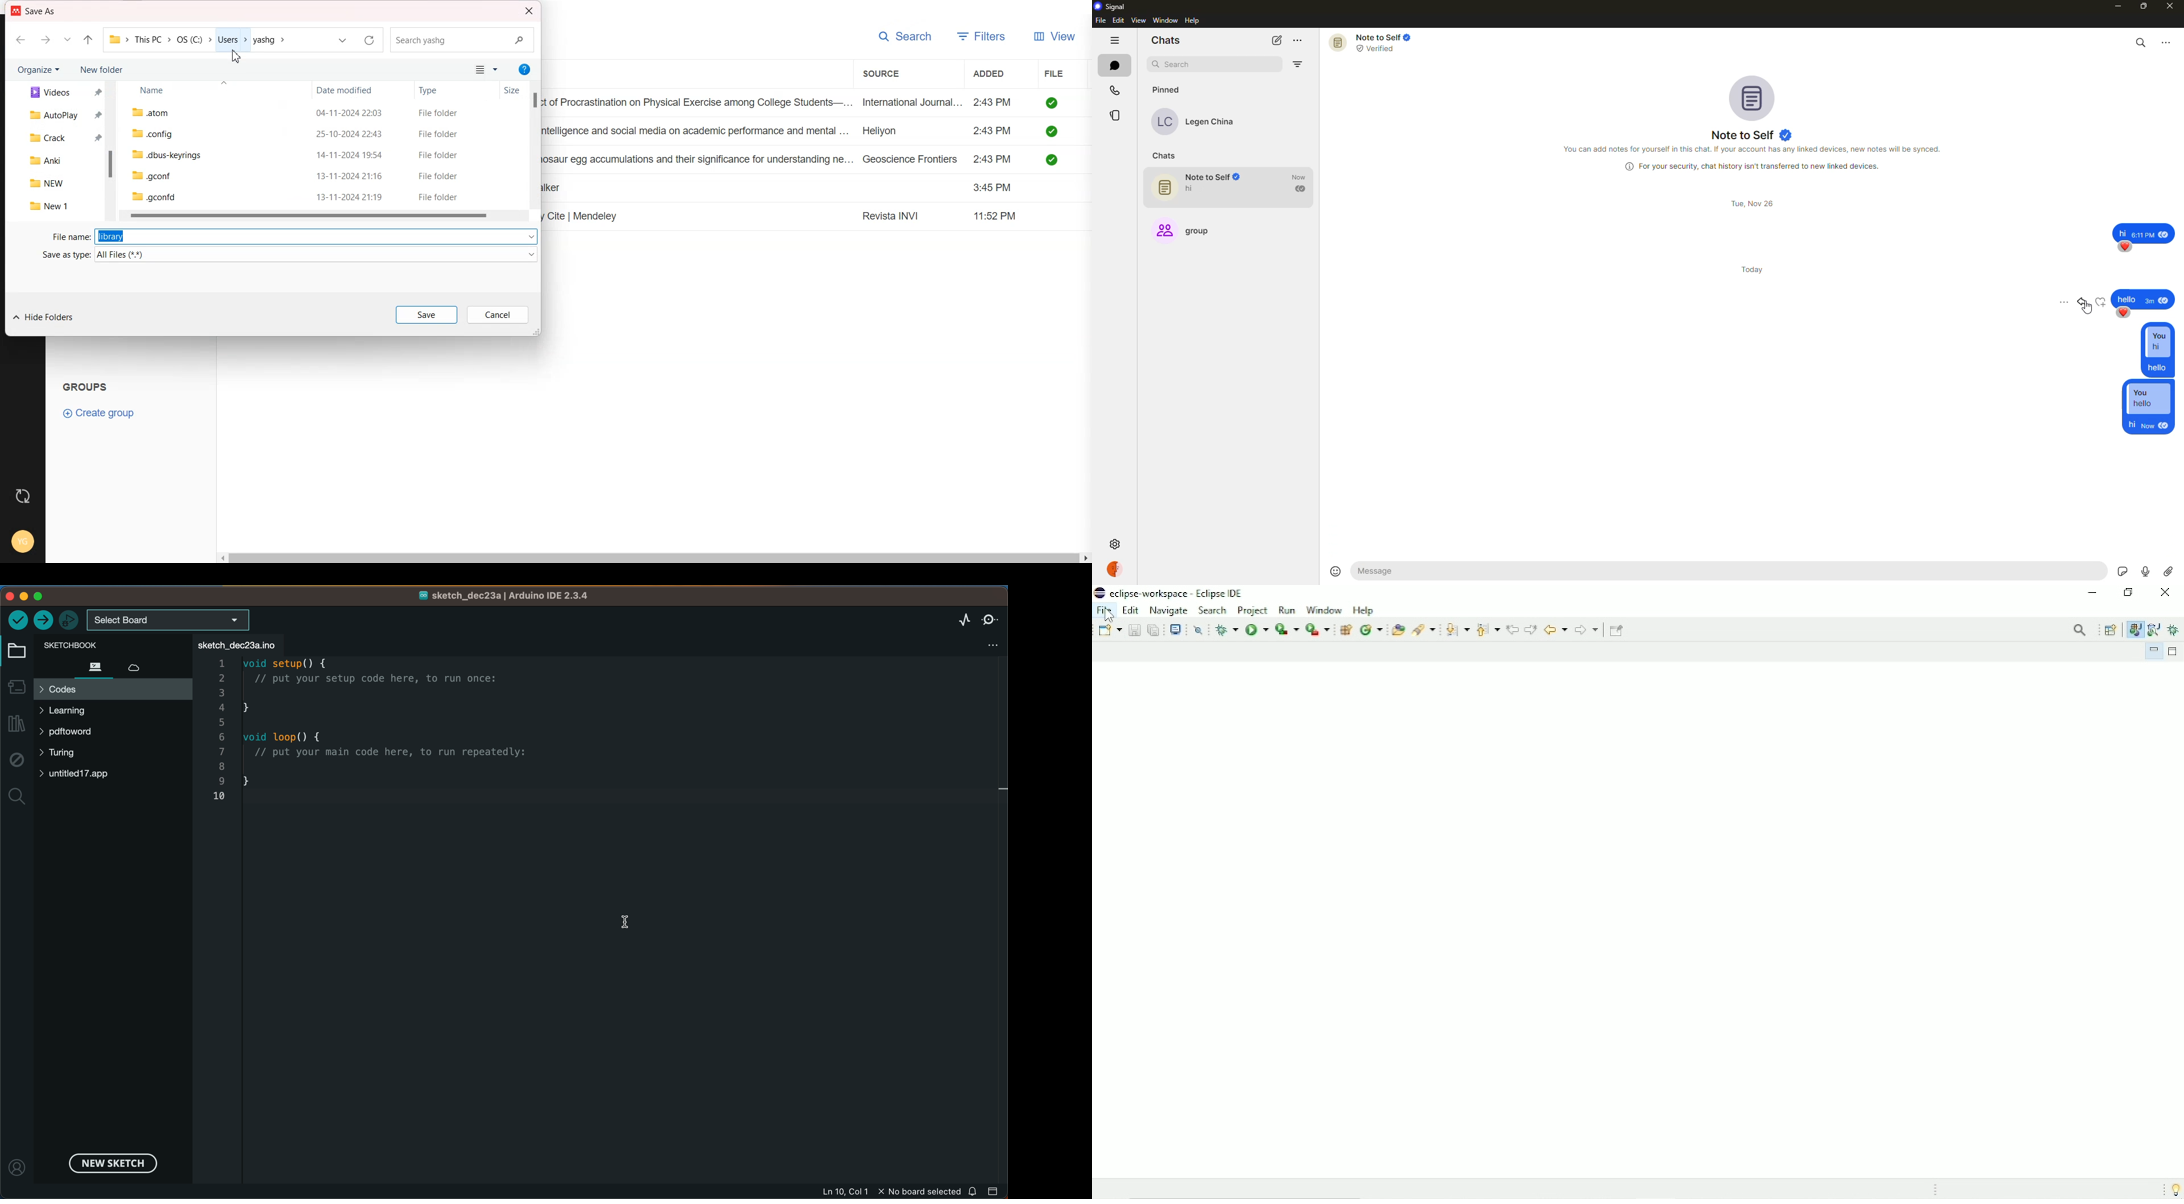  Describe the element at coordinates (995, 1191) in the screenshot. I see `close slide bar` at that location.